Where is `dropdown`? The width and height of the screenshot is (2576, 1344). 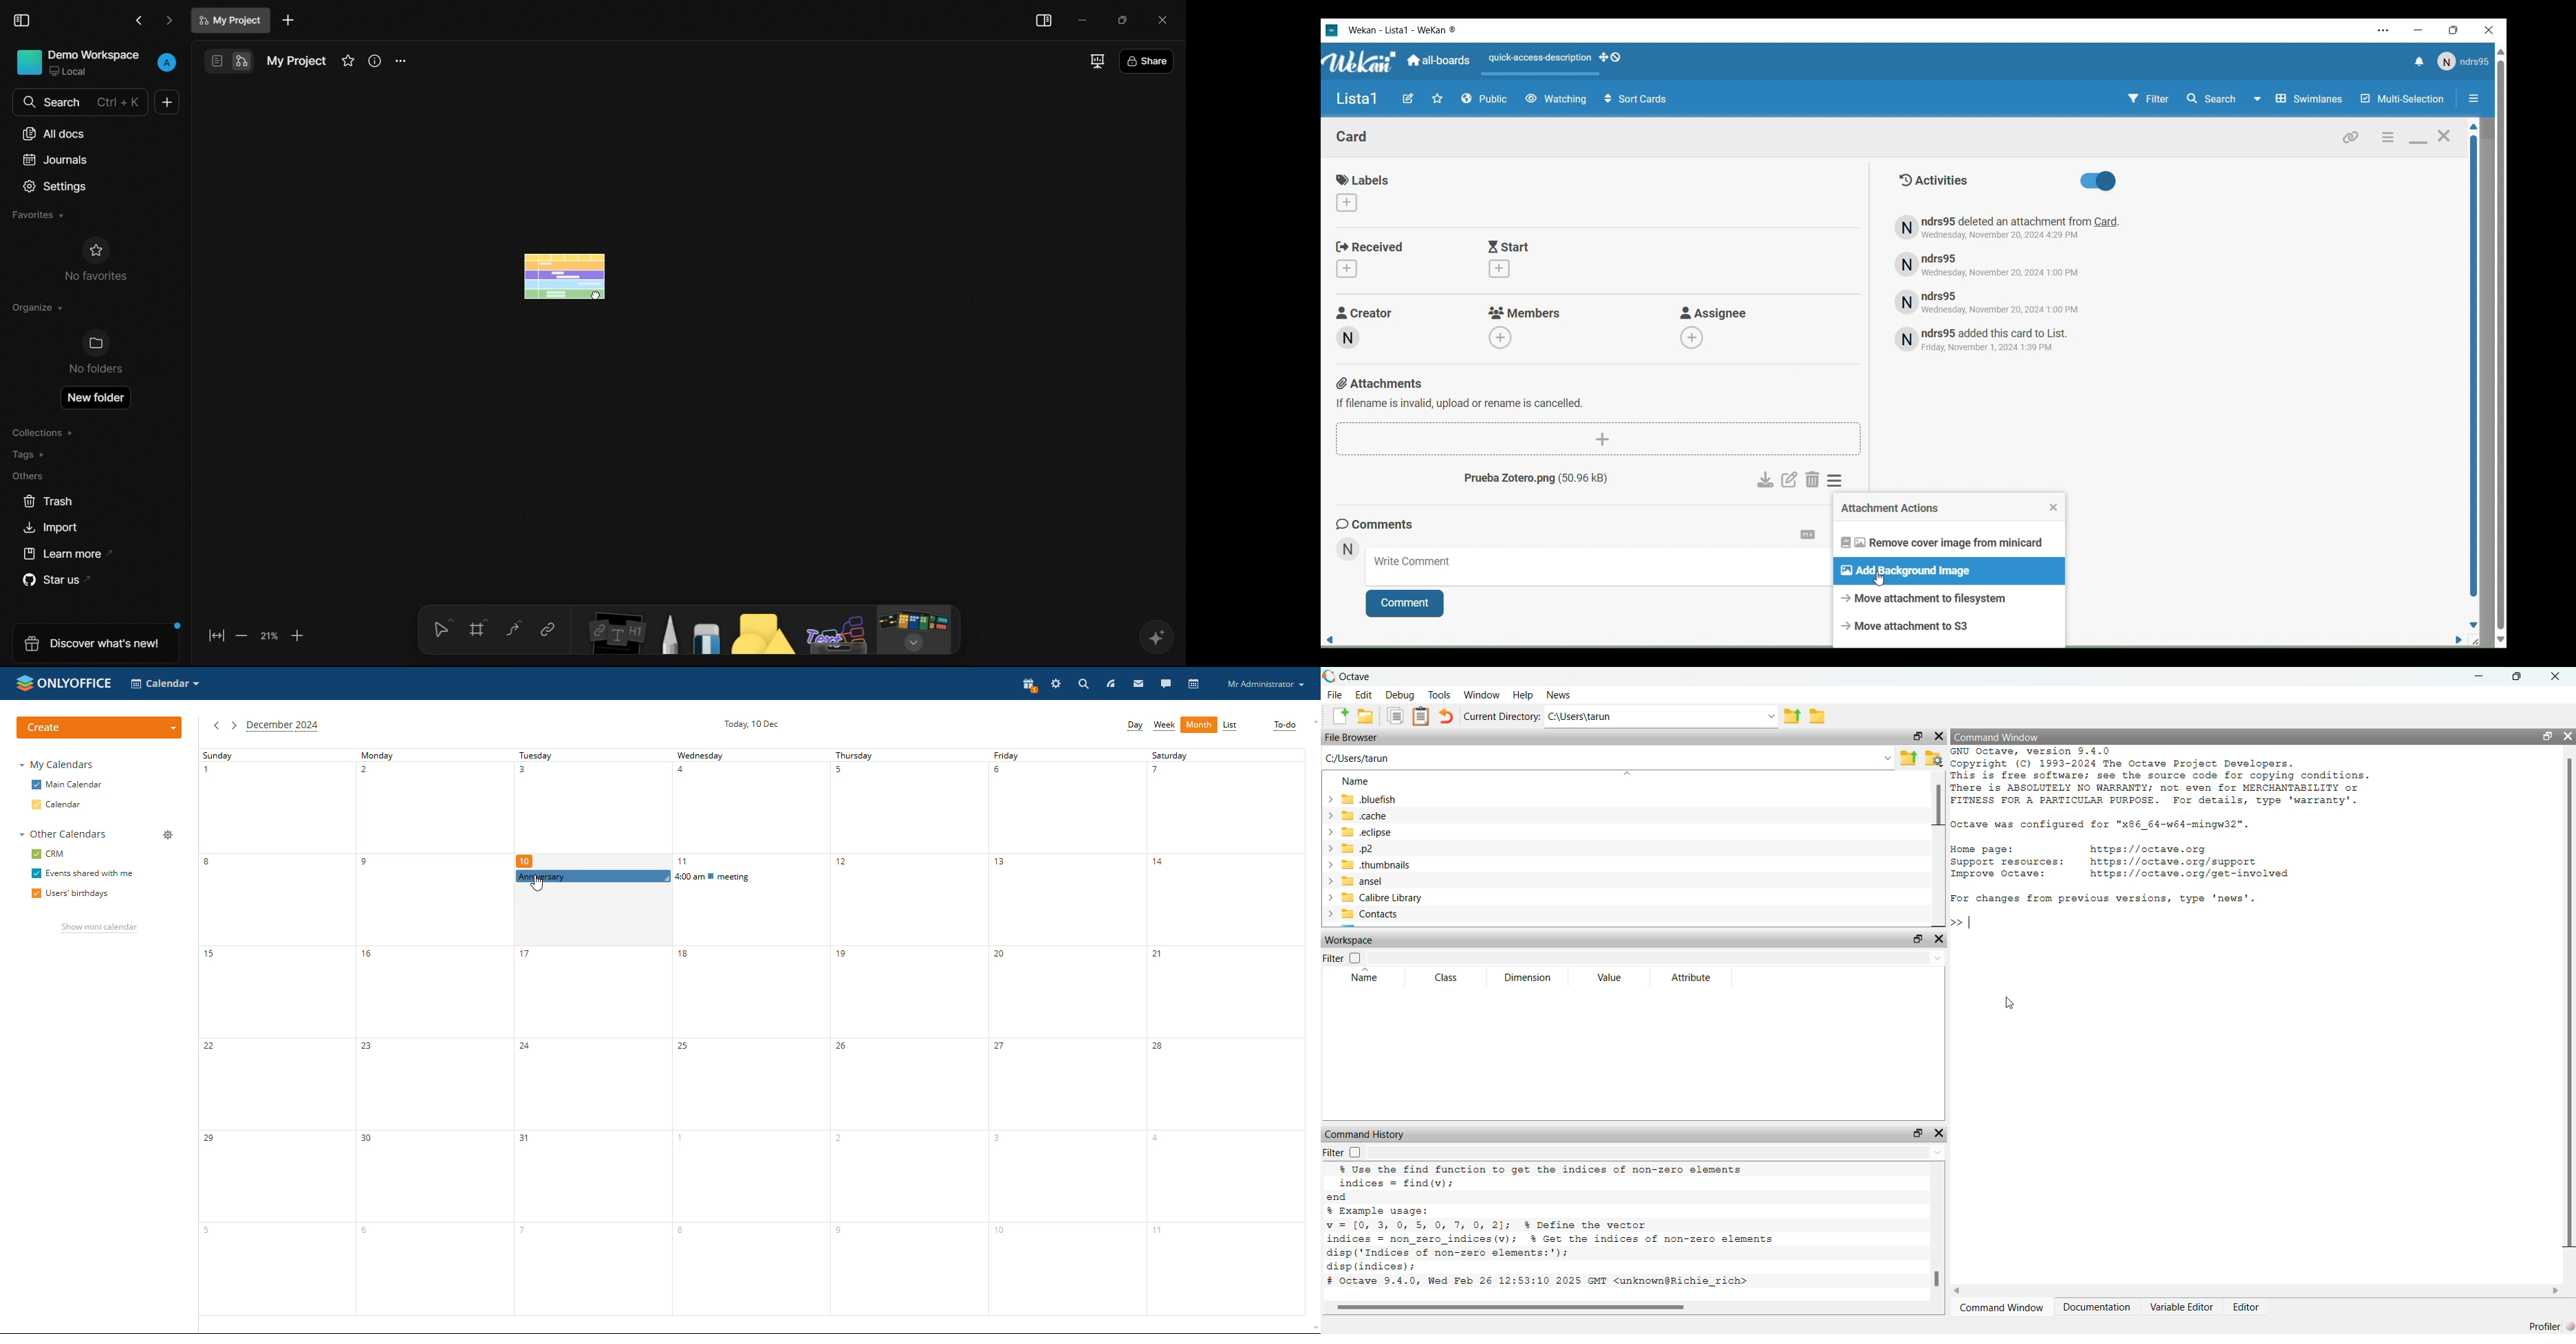 dropdown is located at coordinates (1660, 1155).